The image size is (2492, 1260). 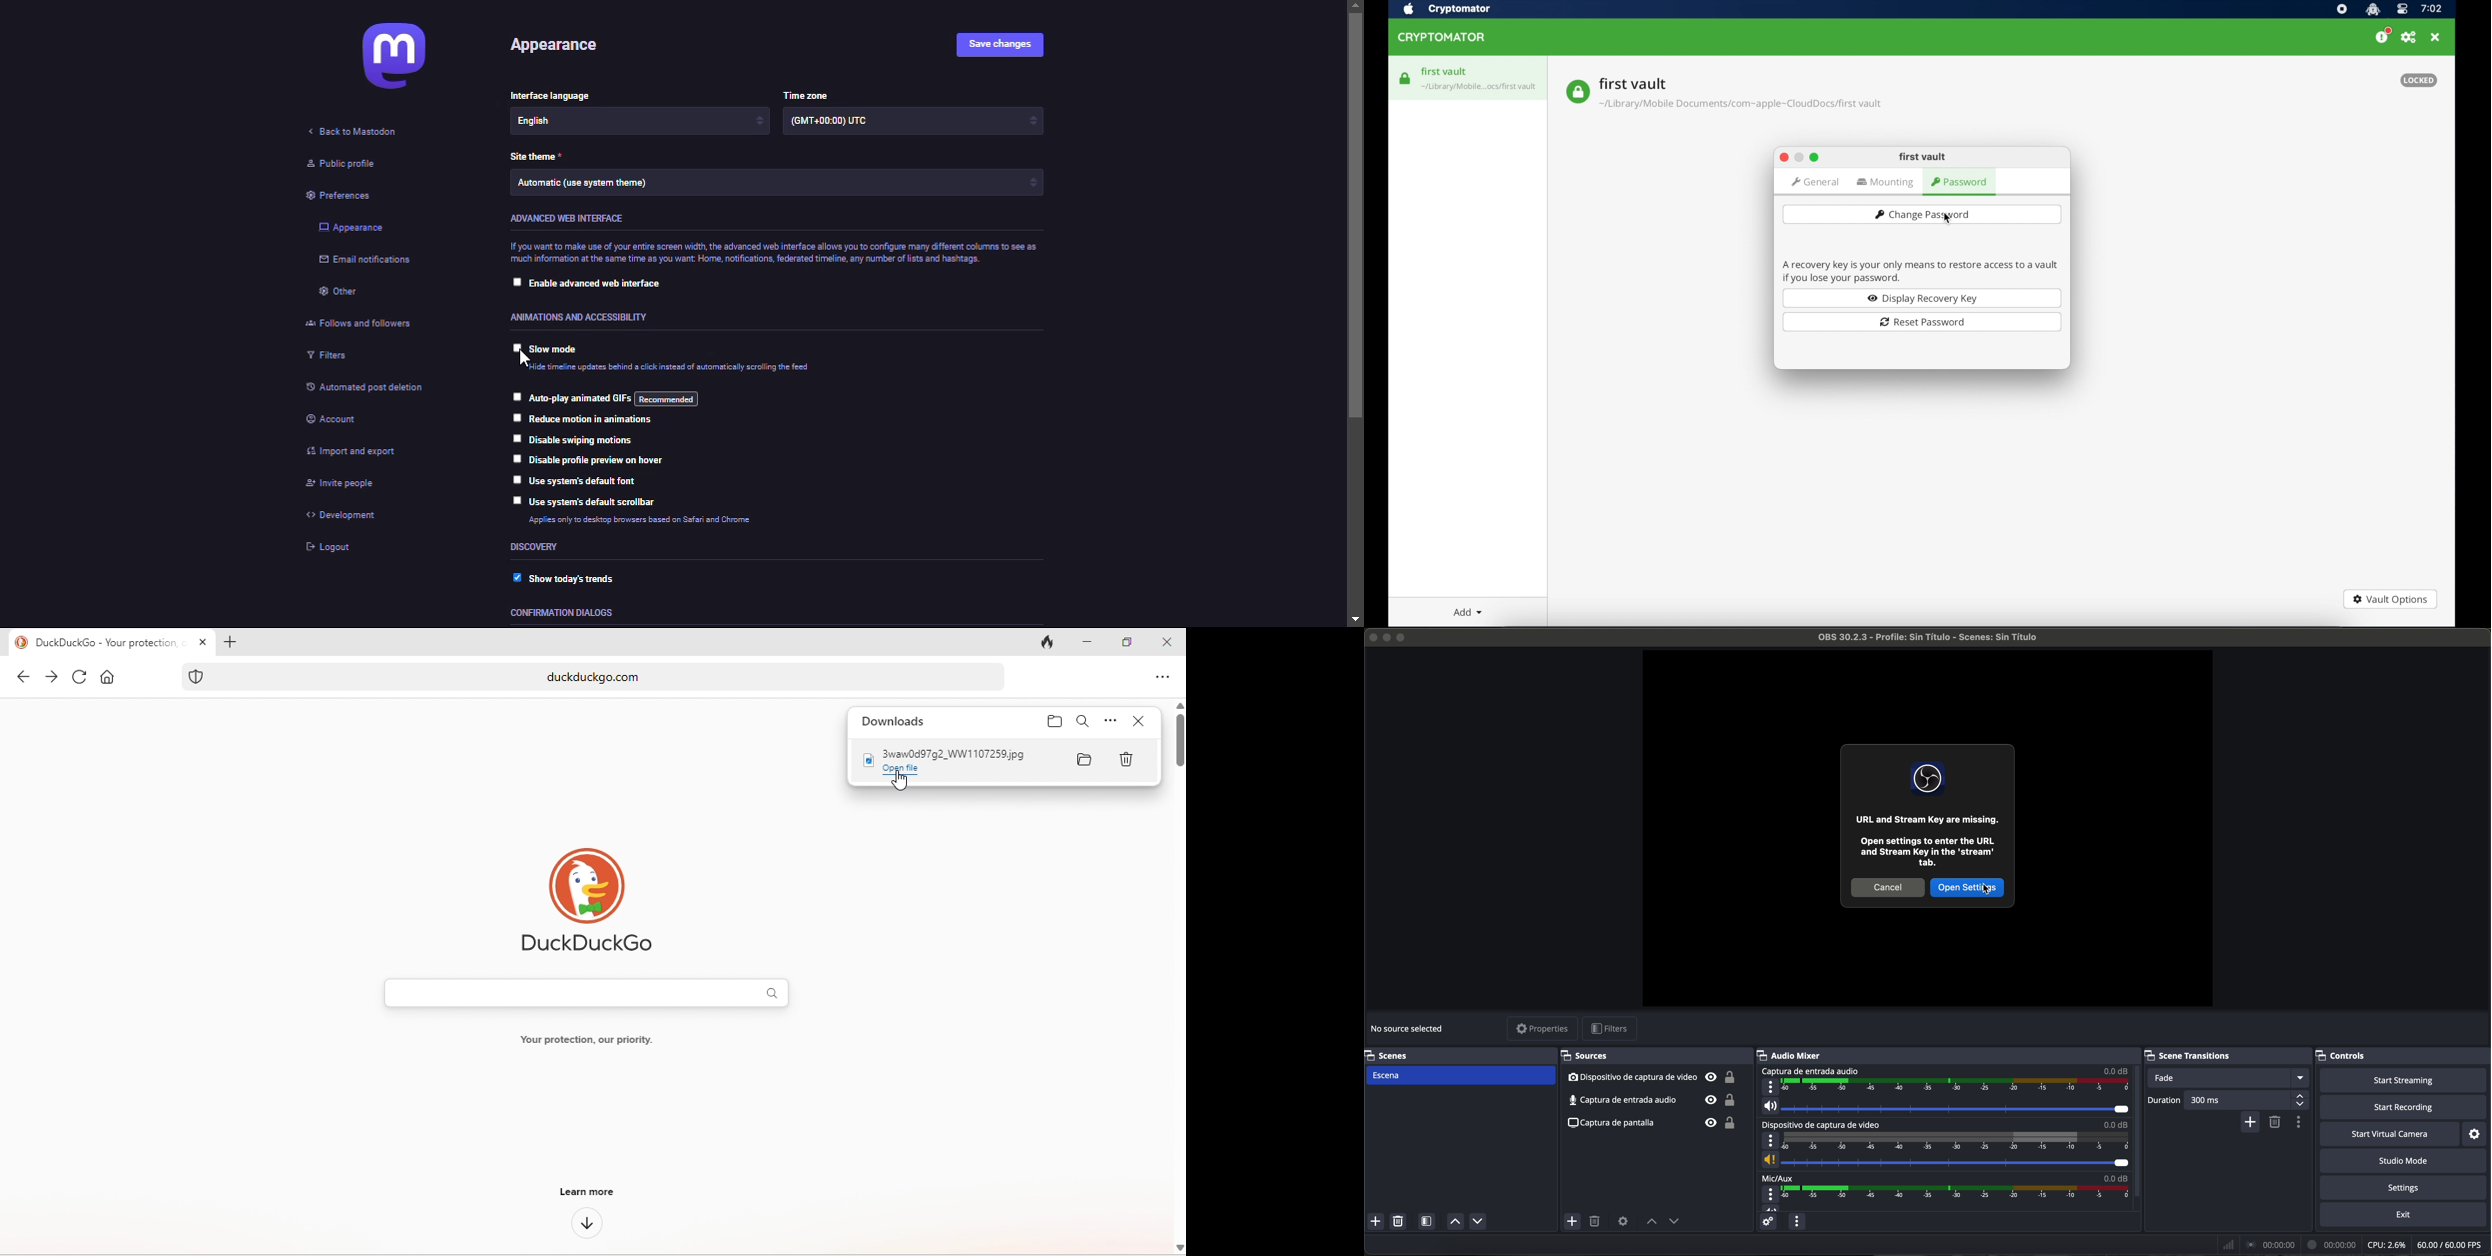 I want to click on click on open settings, so click(x=1967, y=887).